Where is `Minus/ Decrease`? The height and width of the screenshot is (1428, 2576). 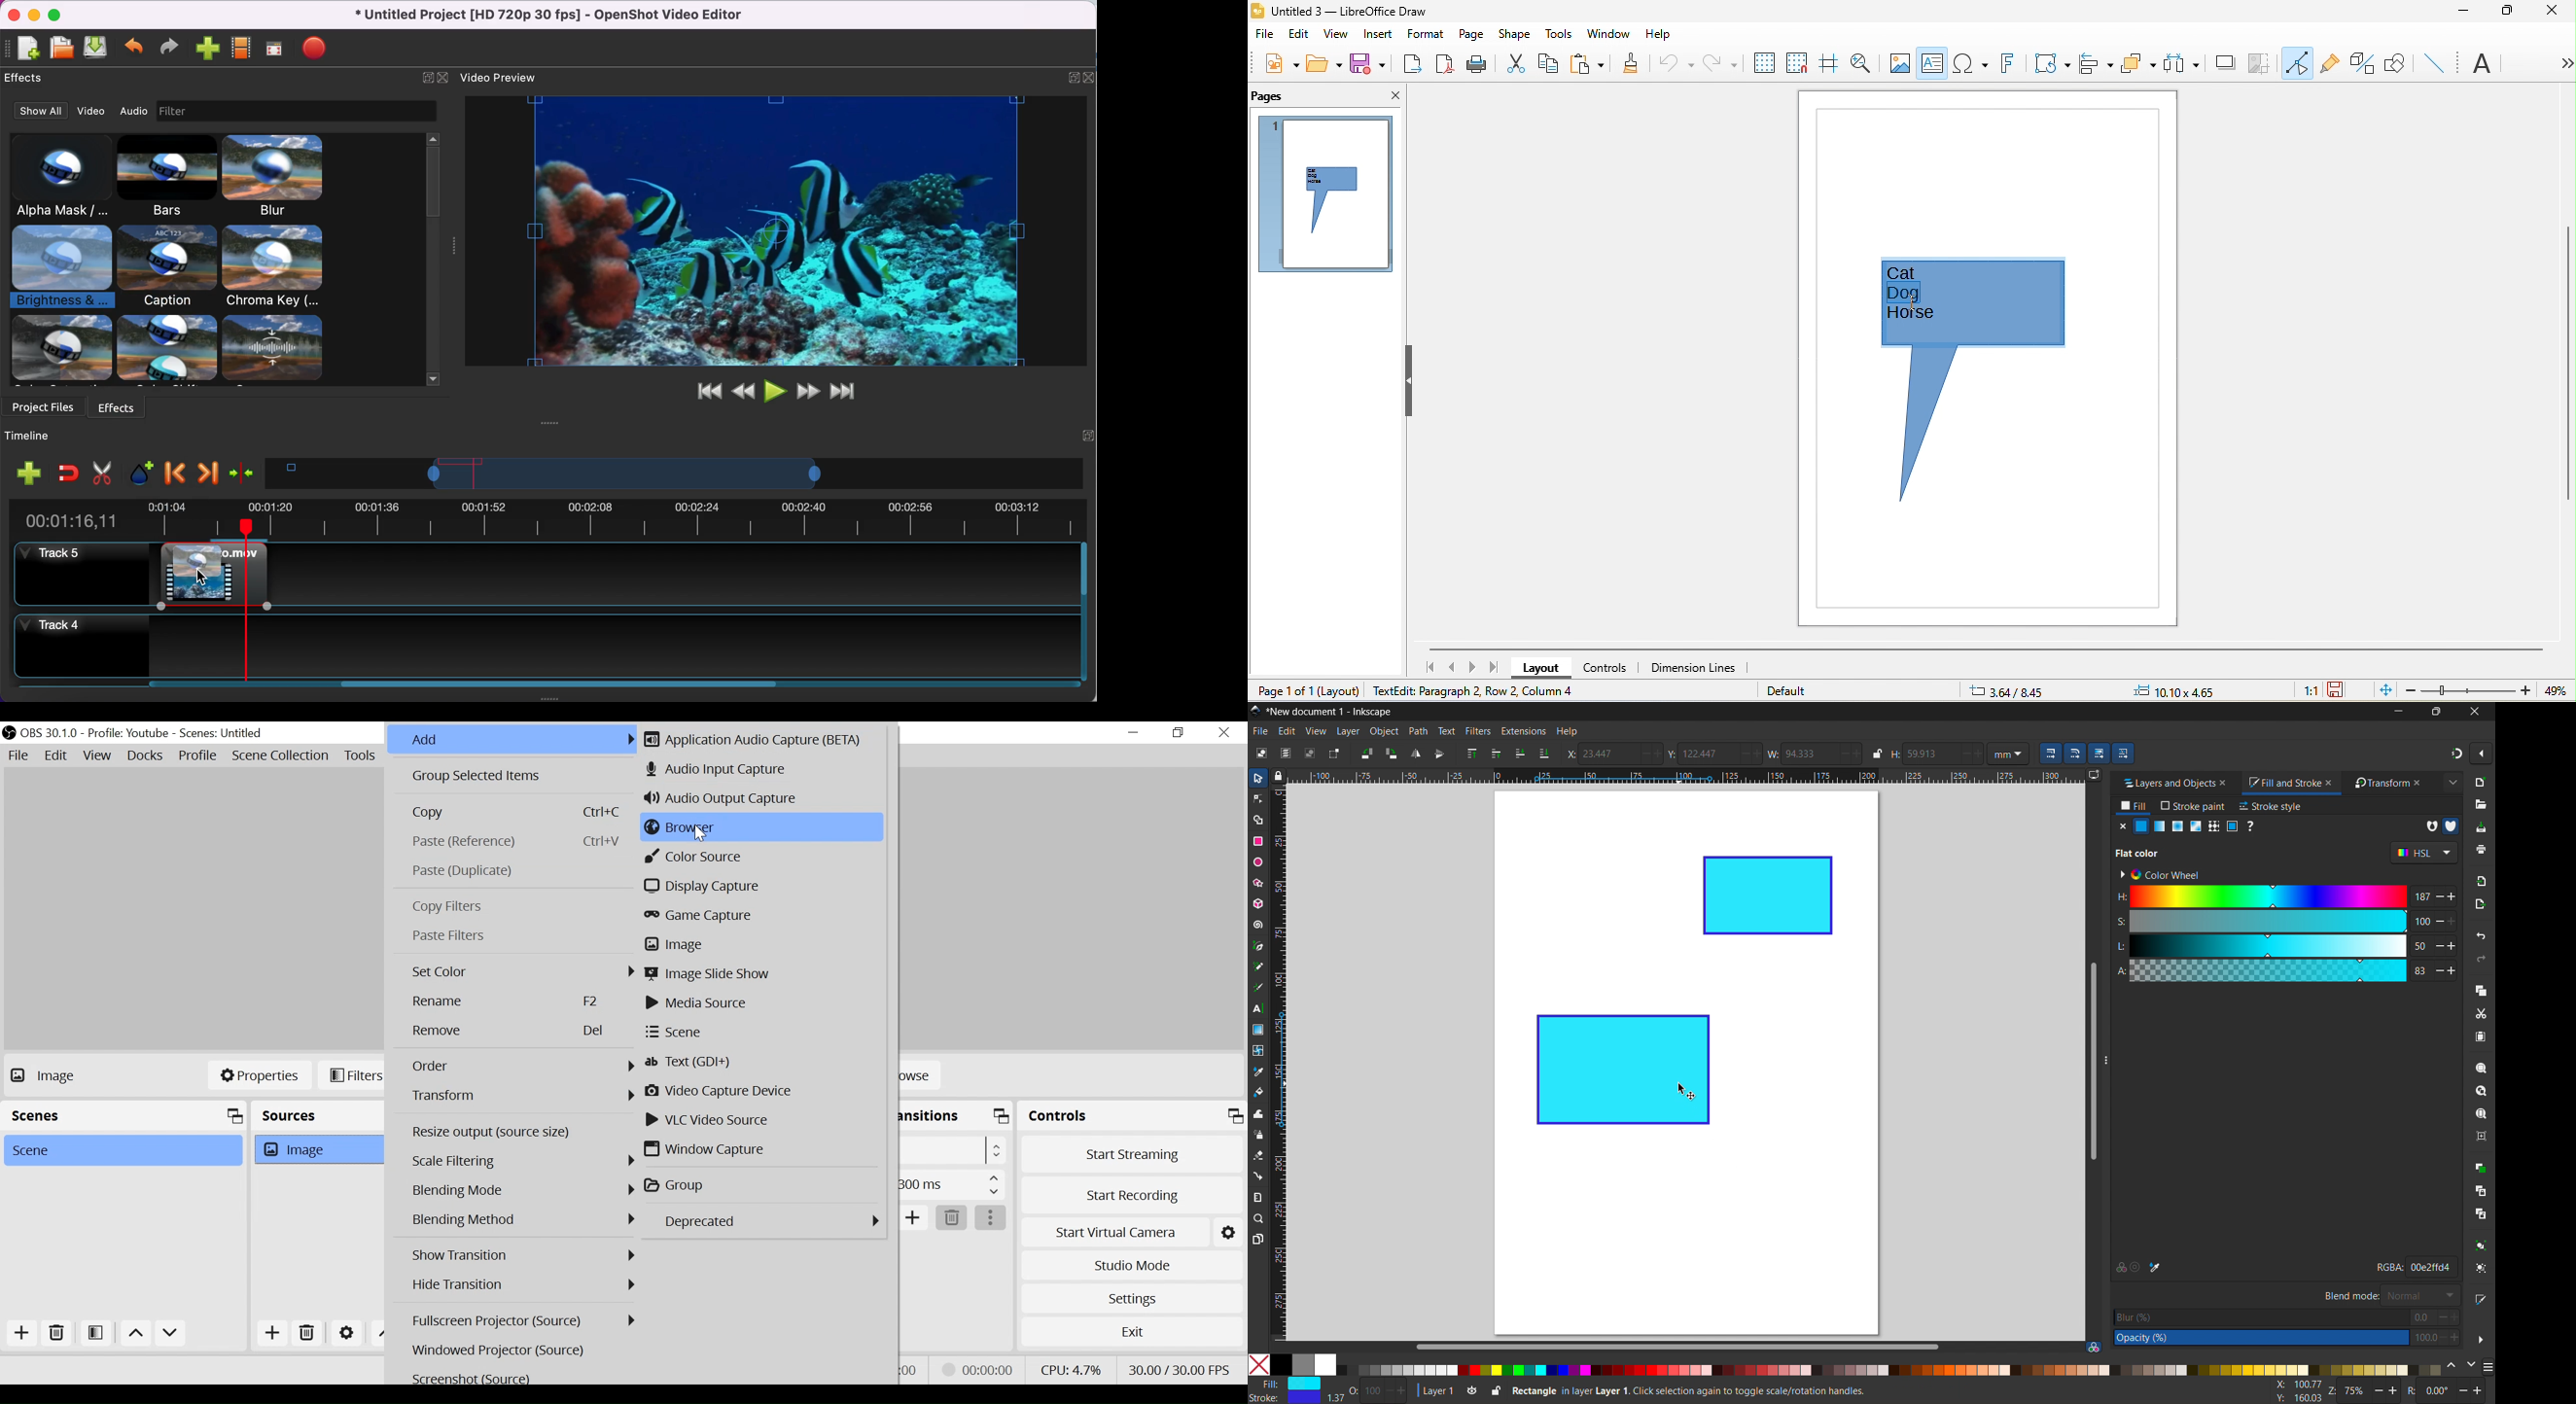 Minus/ Decrease is located at coordinates (1743, 753).